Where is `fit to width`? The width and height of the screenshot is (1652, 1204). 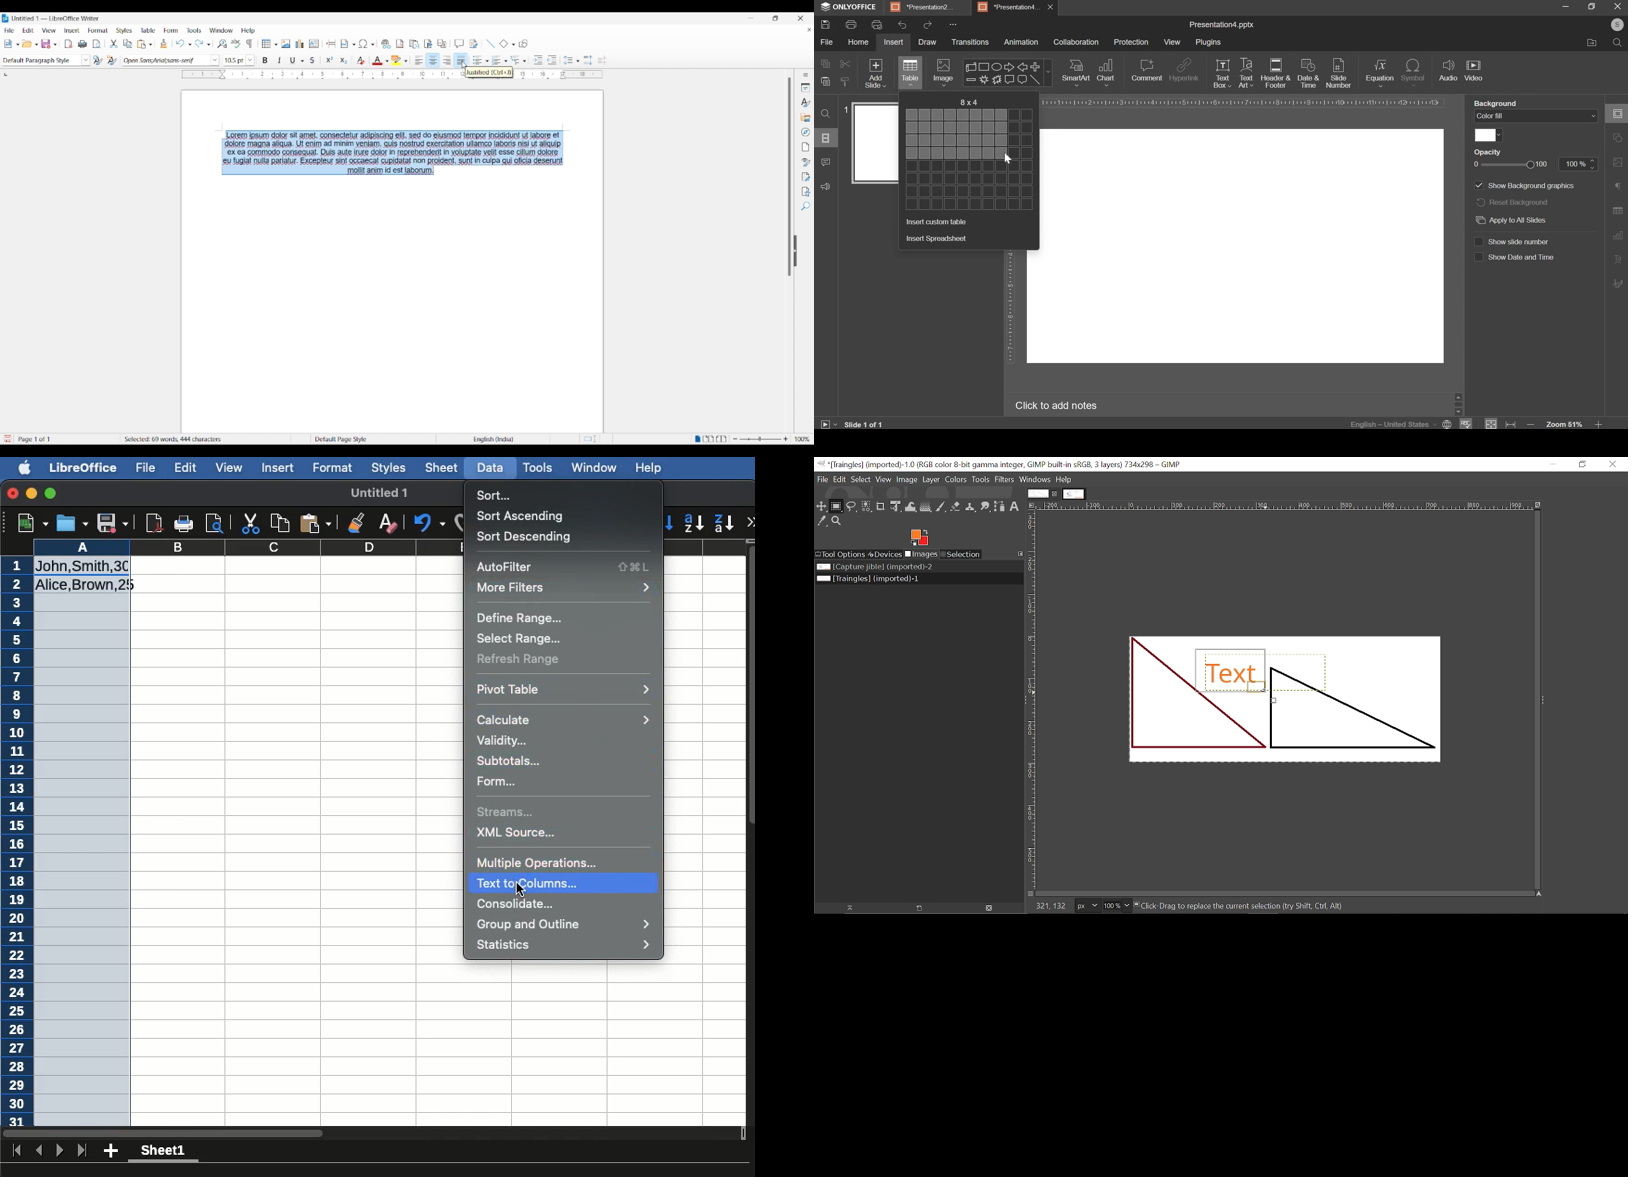
fit to width is located at coordinates (1511, 423).